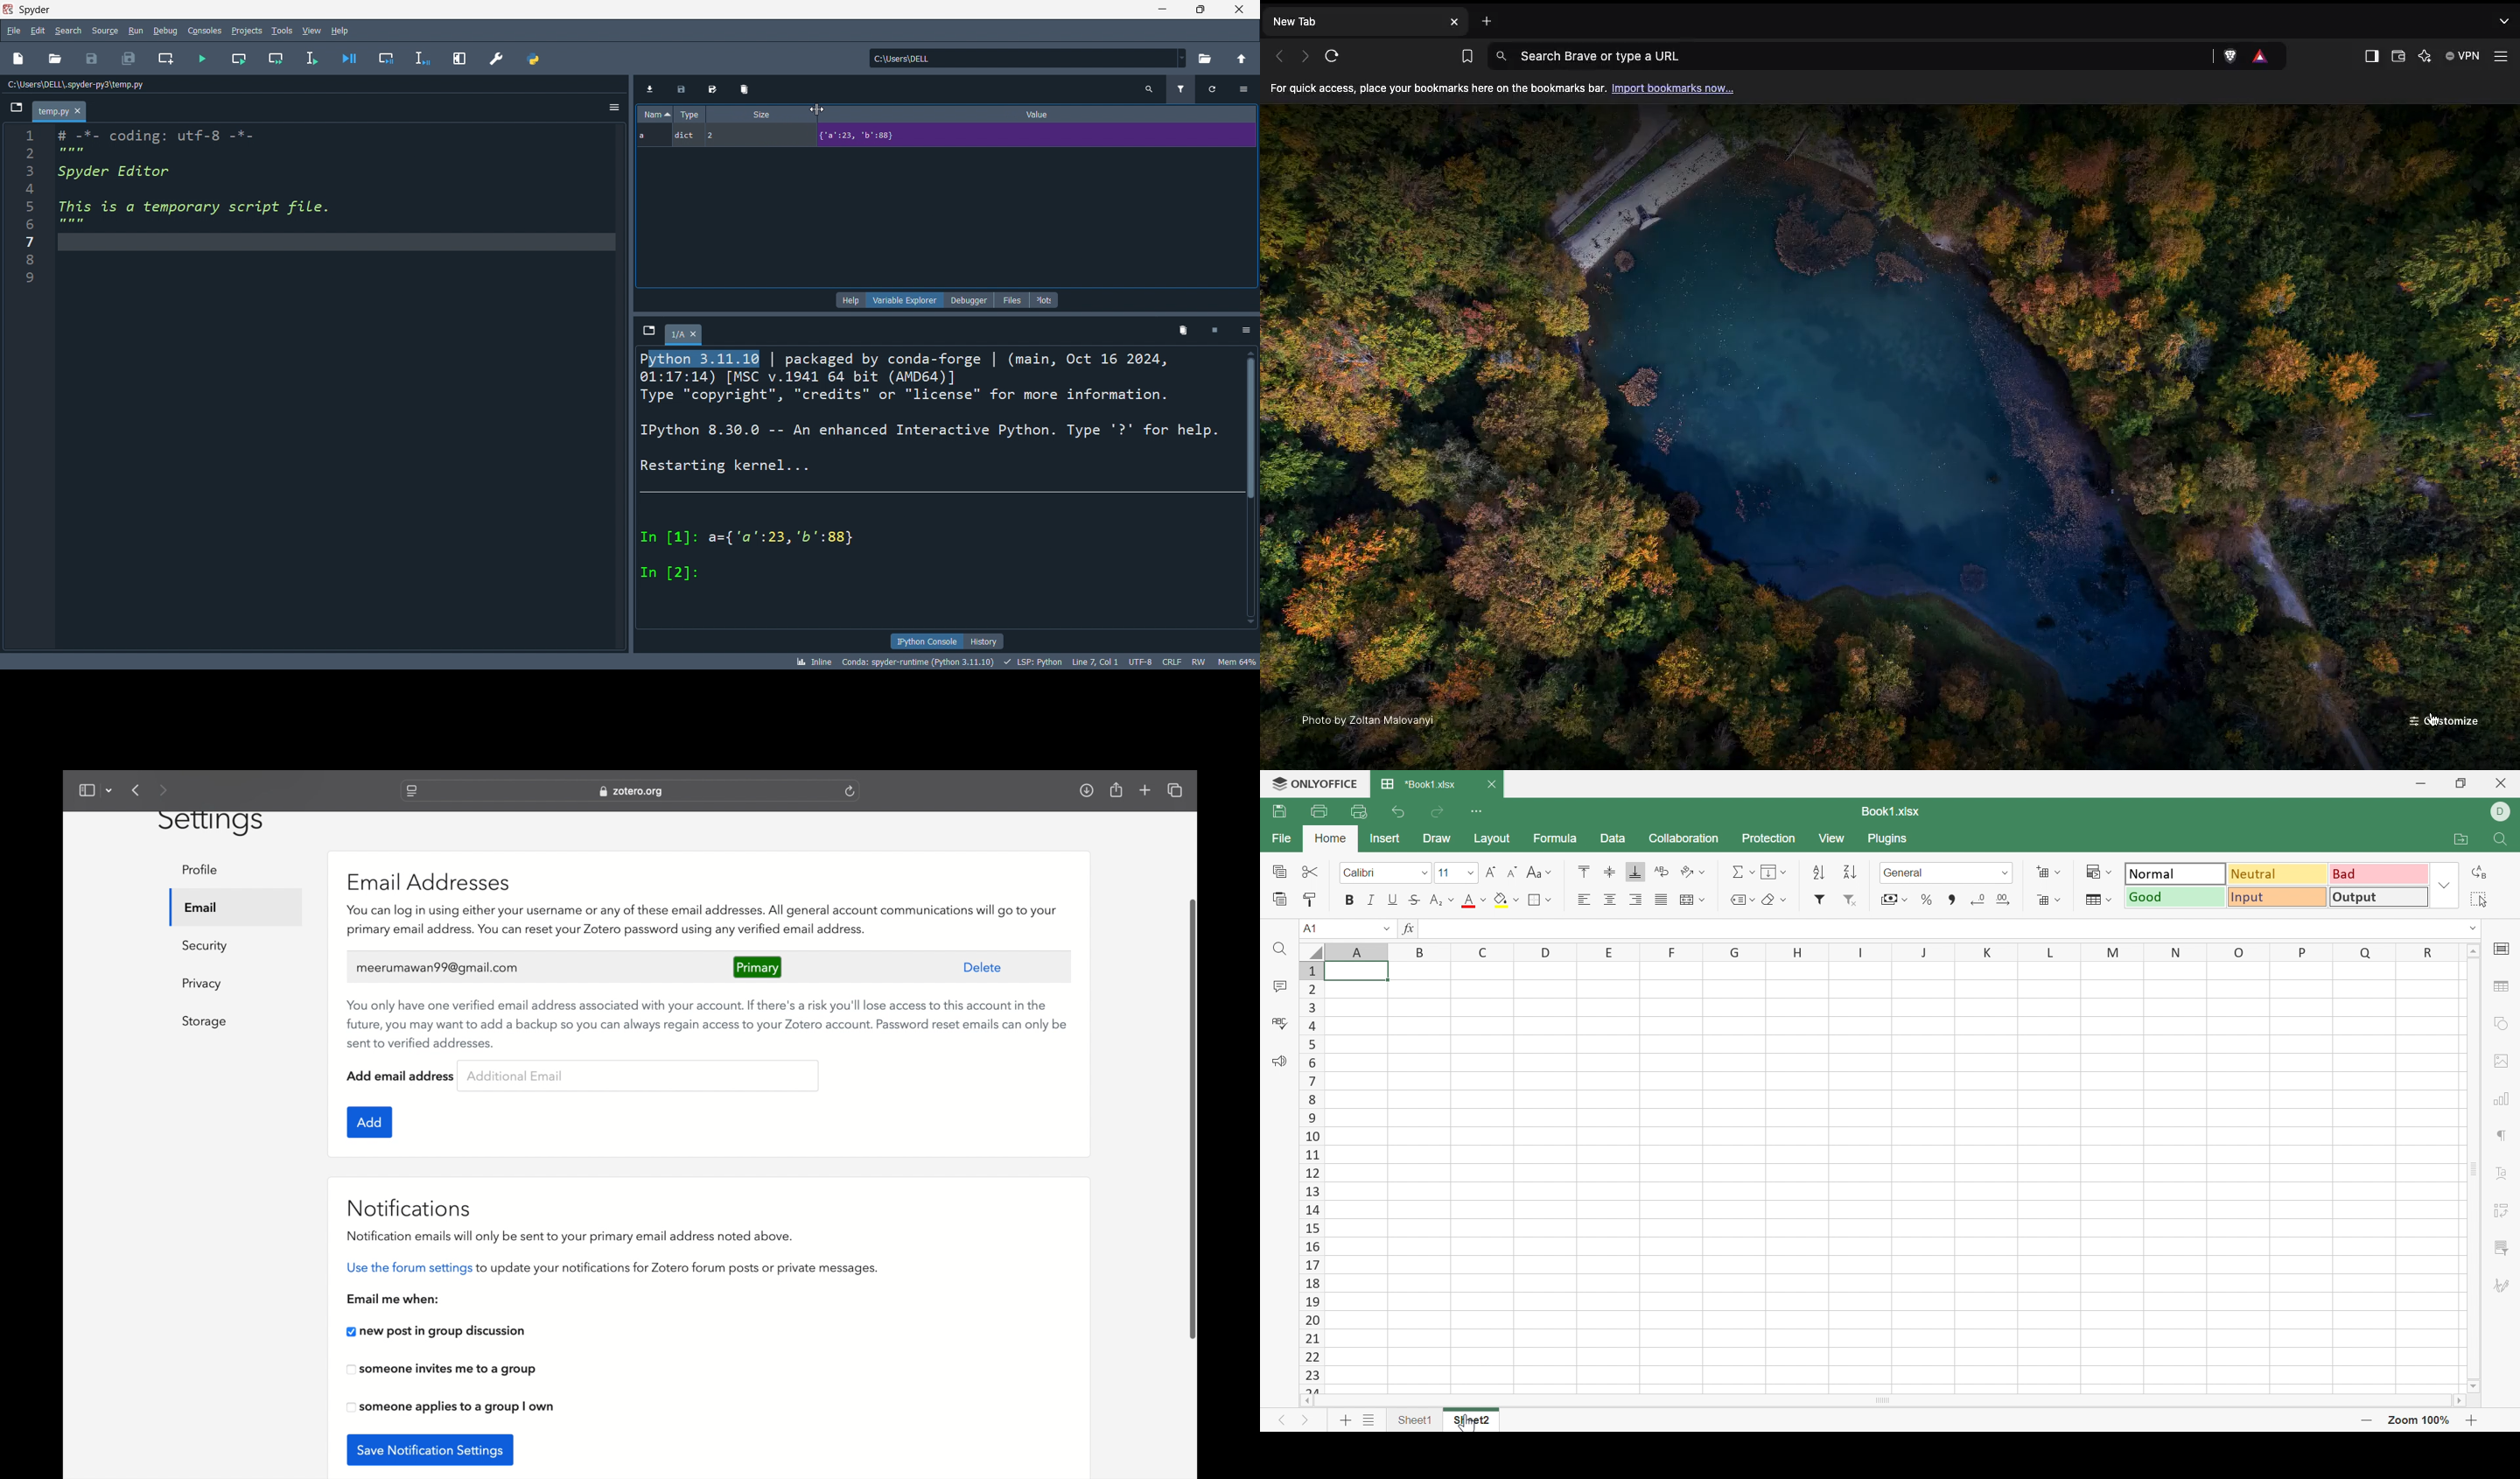 This screenshot has width=2520, height=1484. I want to click on save data as, so click(708, 89).